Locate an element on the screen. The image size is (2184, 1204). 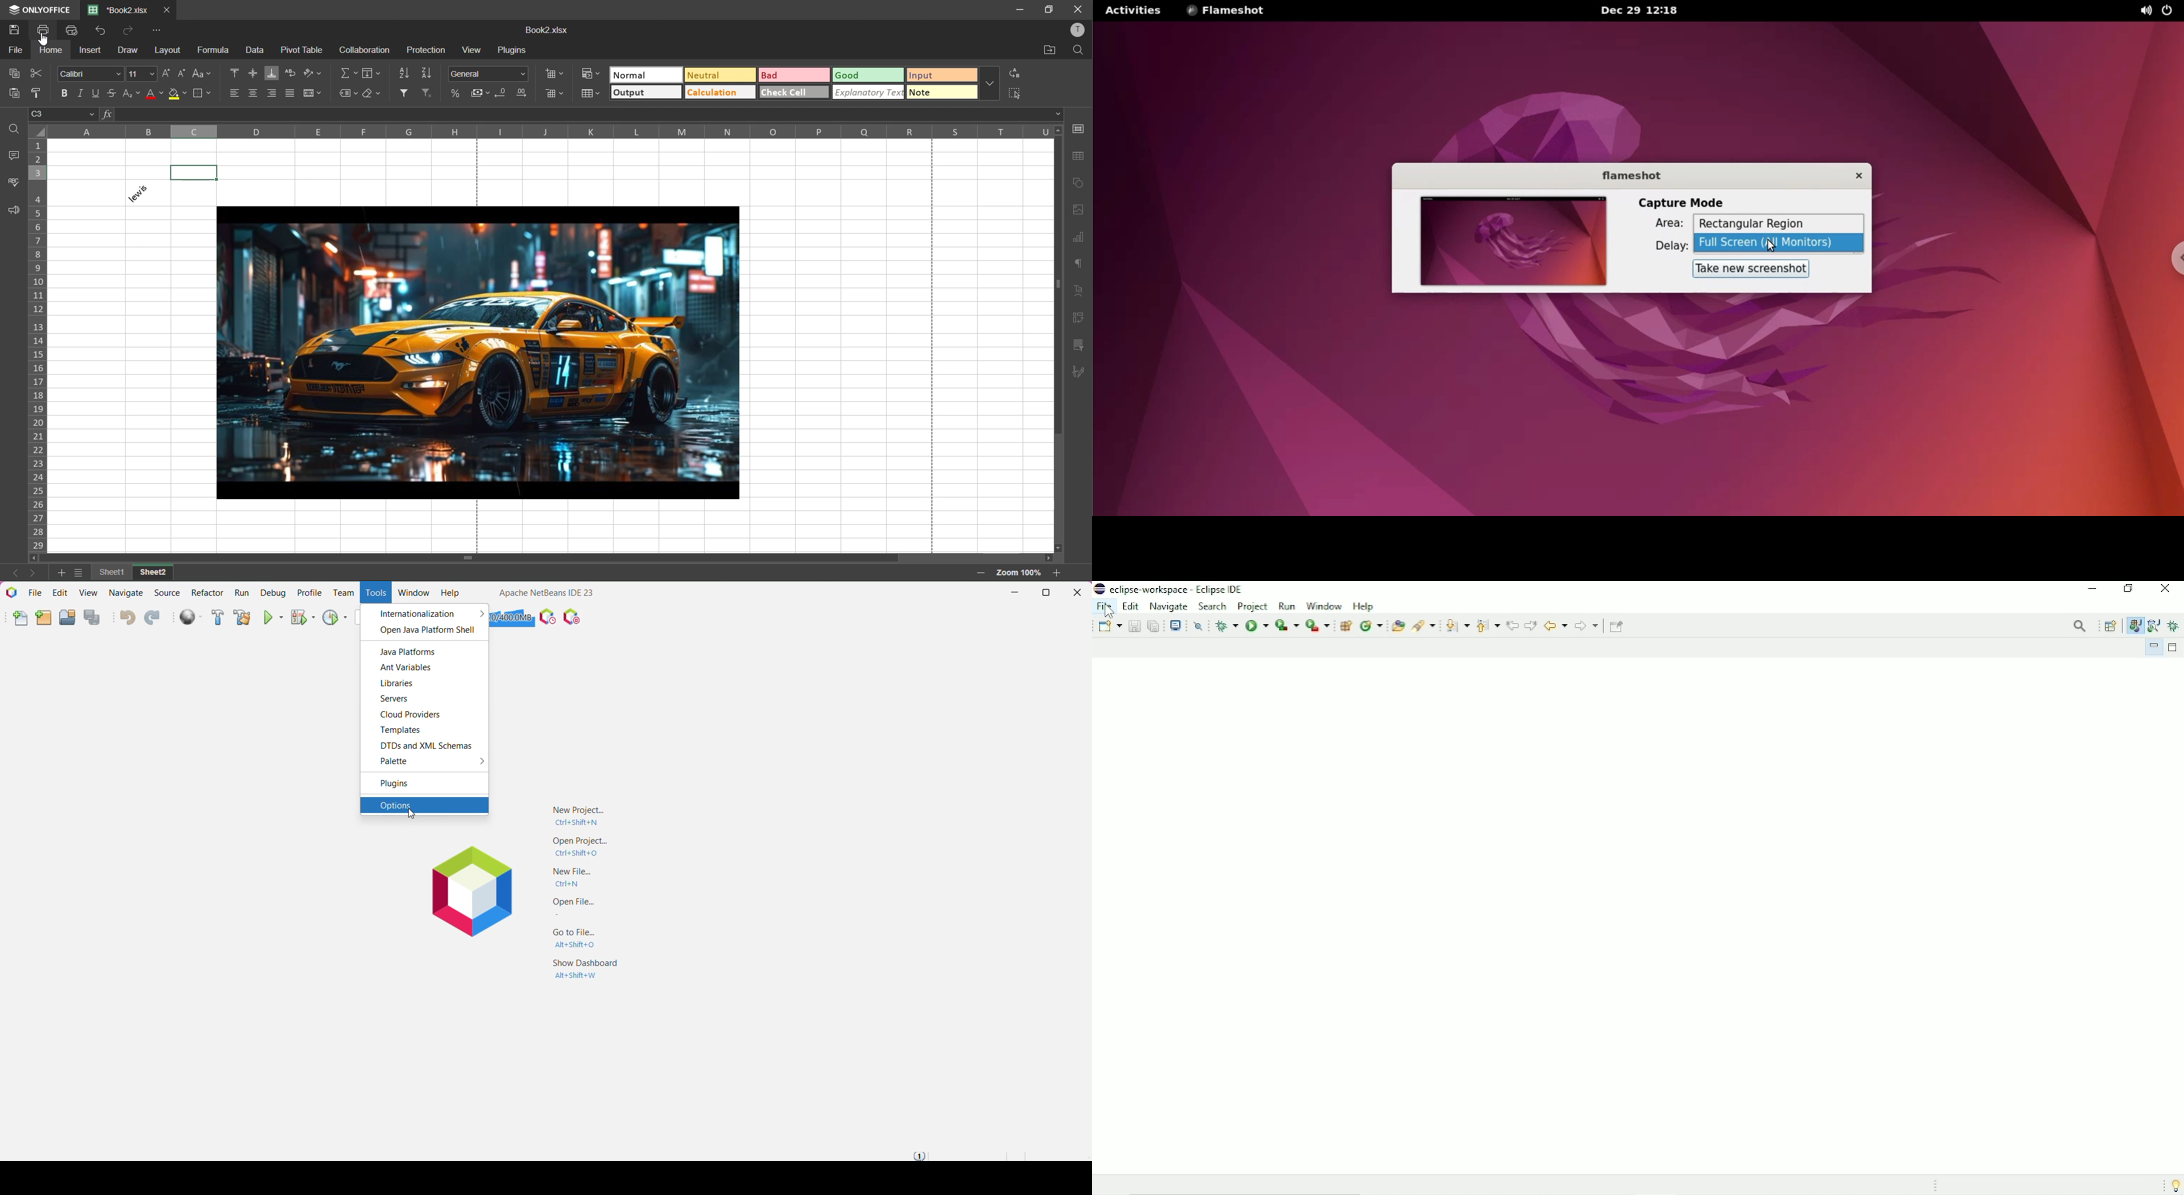
align center is located at coordinates (255, 92).